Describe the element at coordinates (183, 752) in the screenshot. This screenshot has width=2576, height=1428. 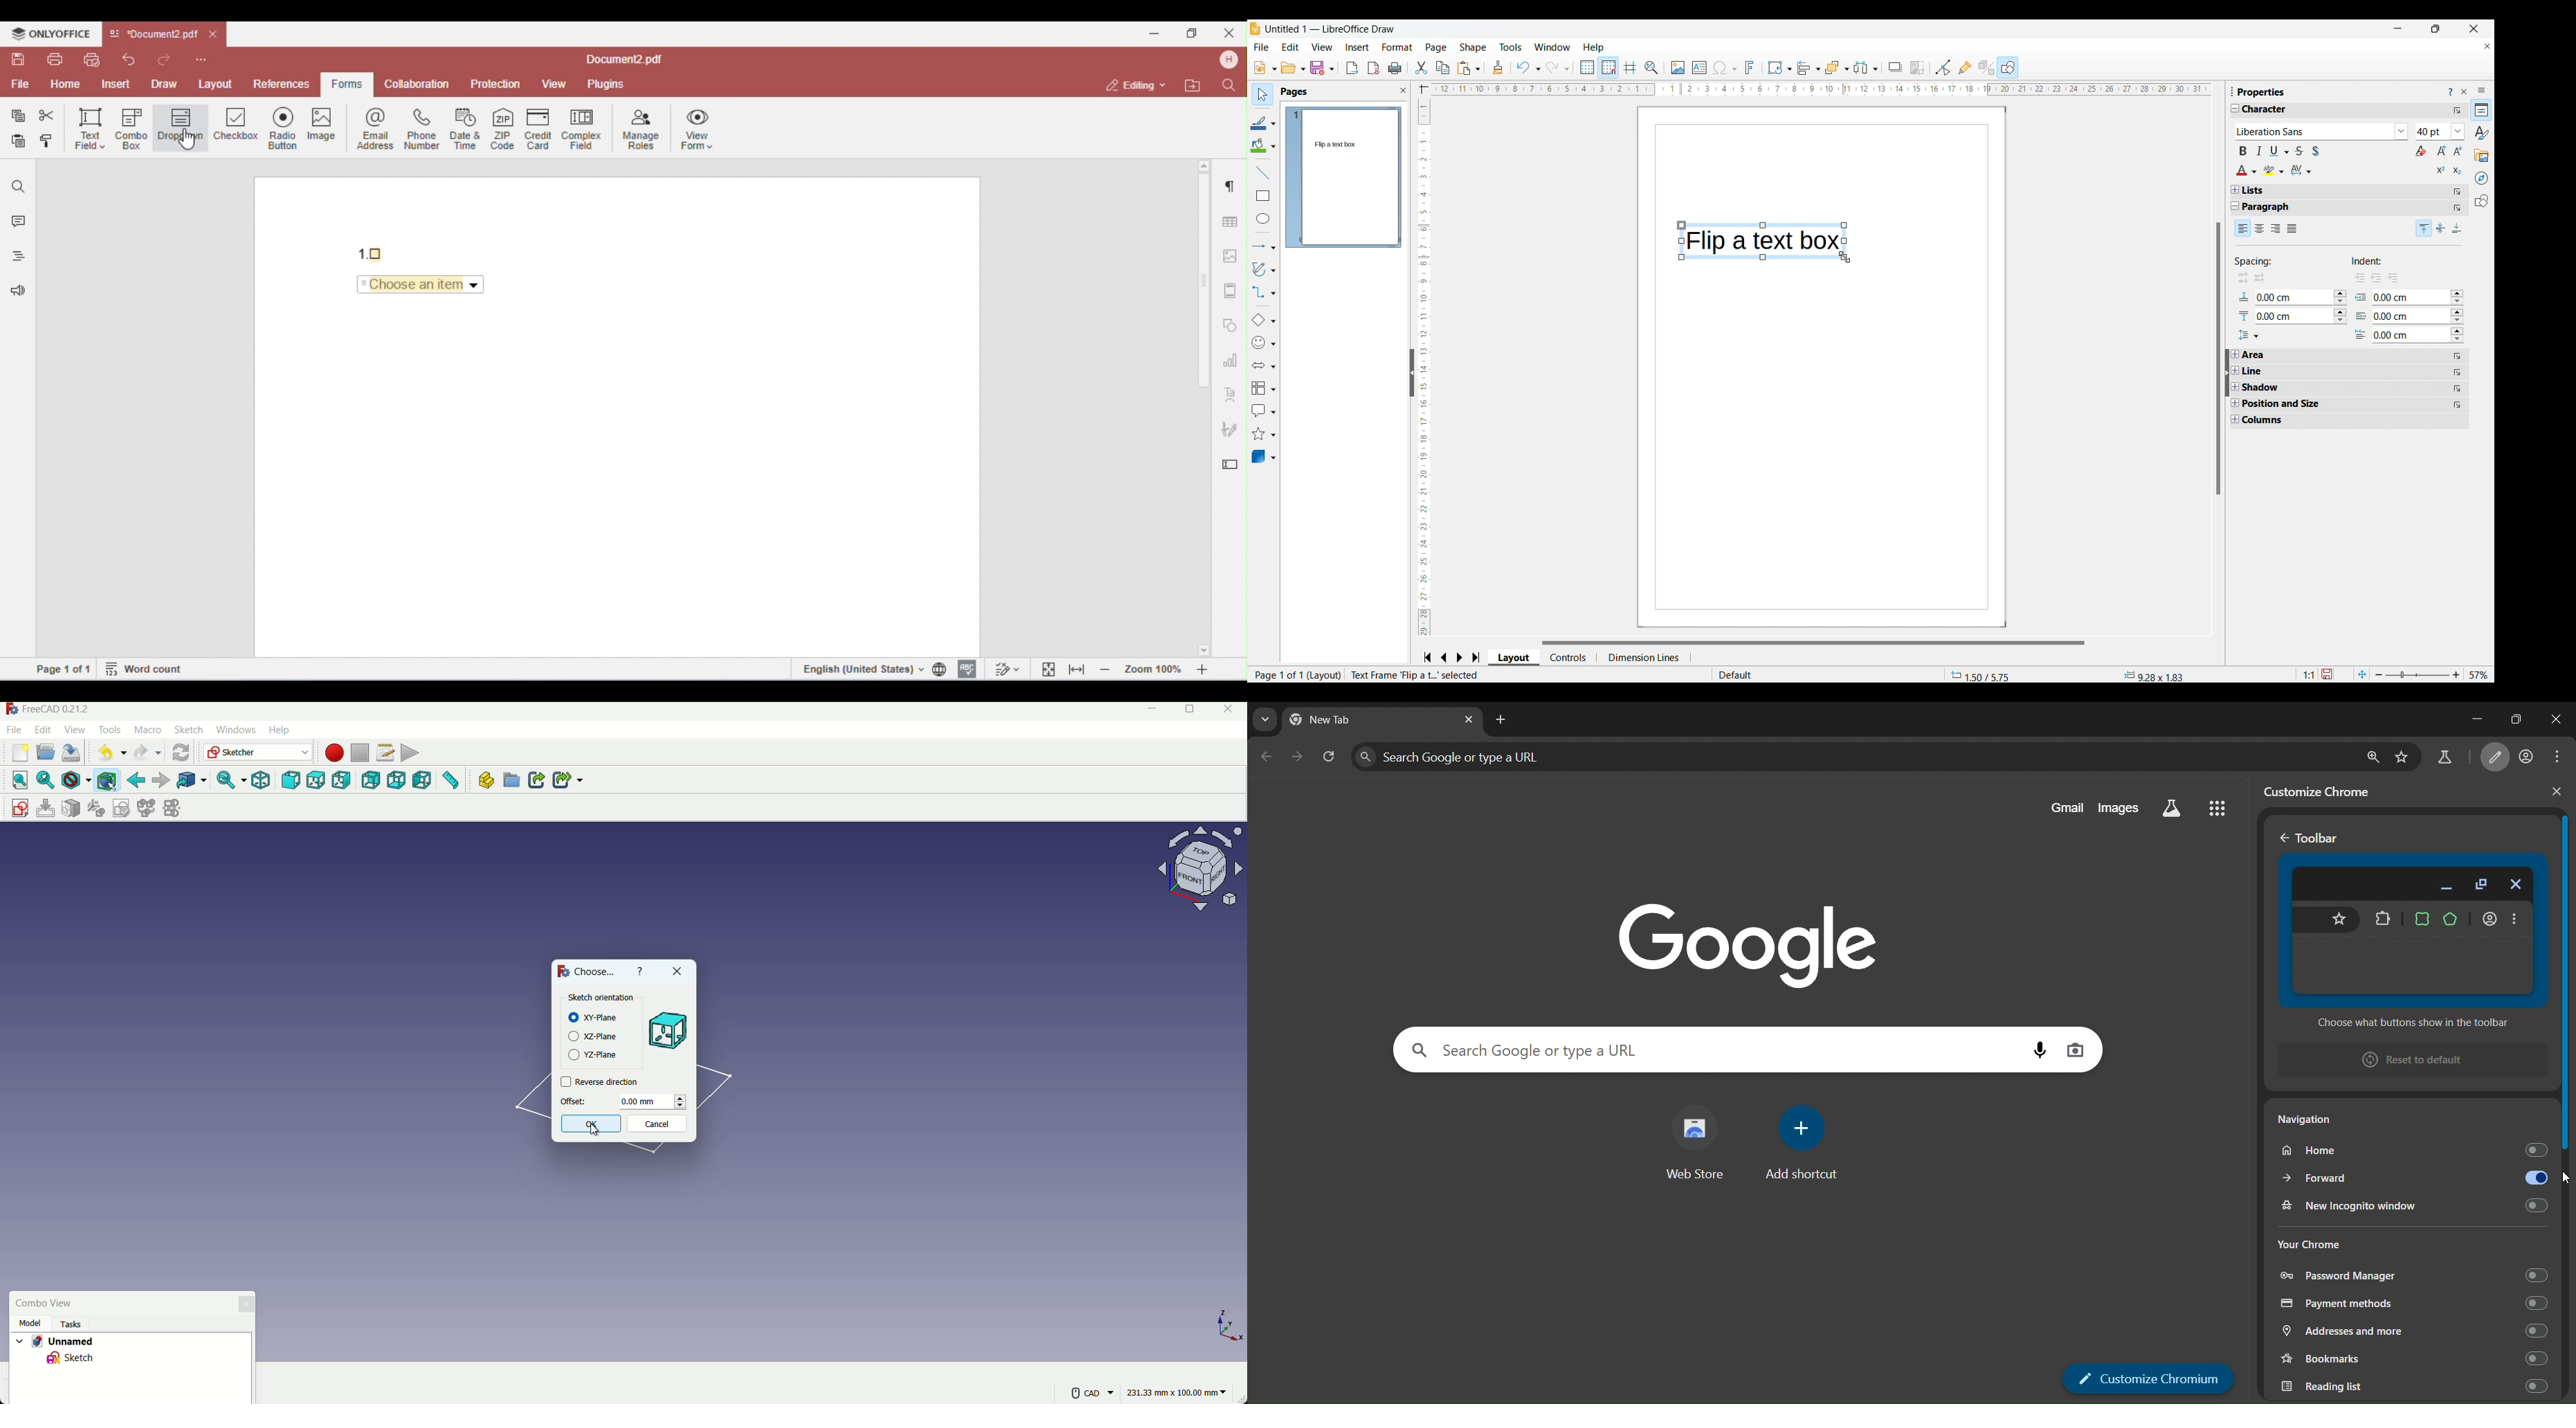
I see `refresh` at that location.